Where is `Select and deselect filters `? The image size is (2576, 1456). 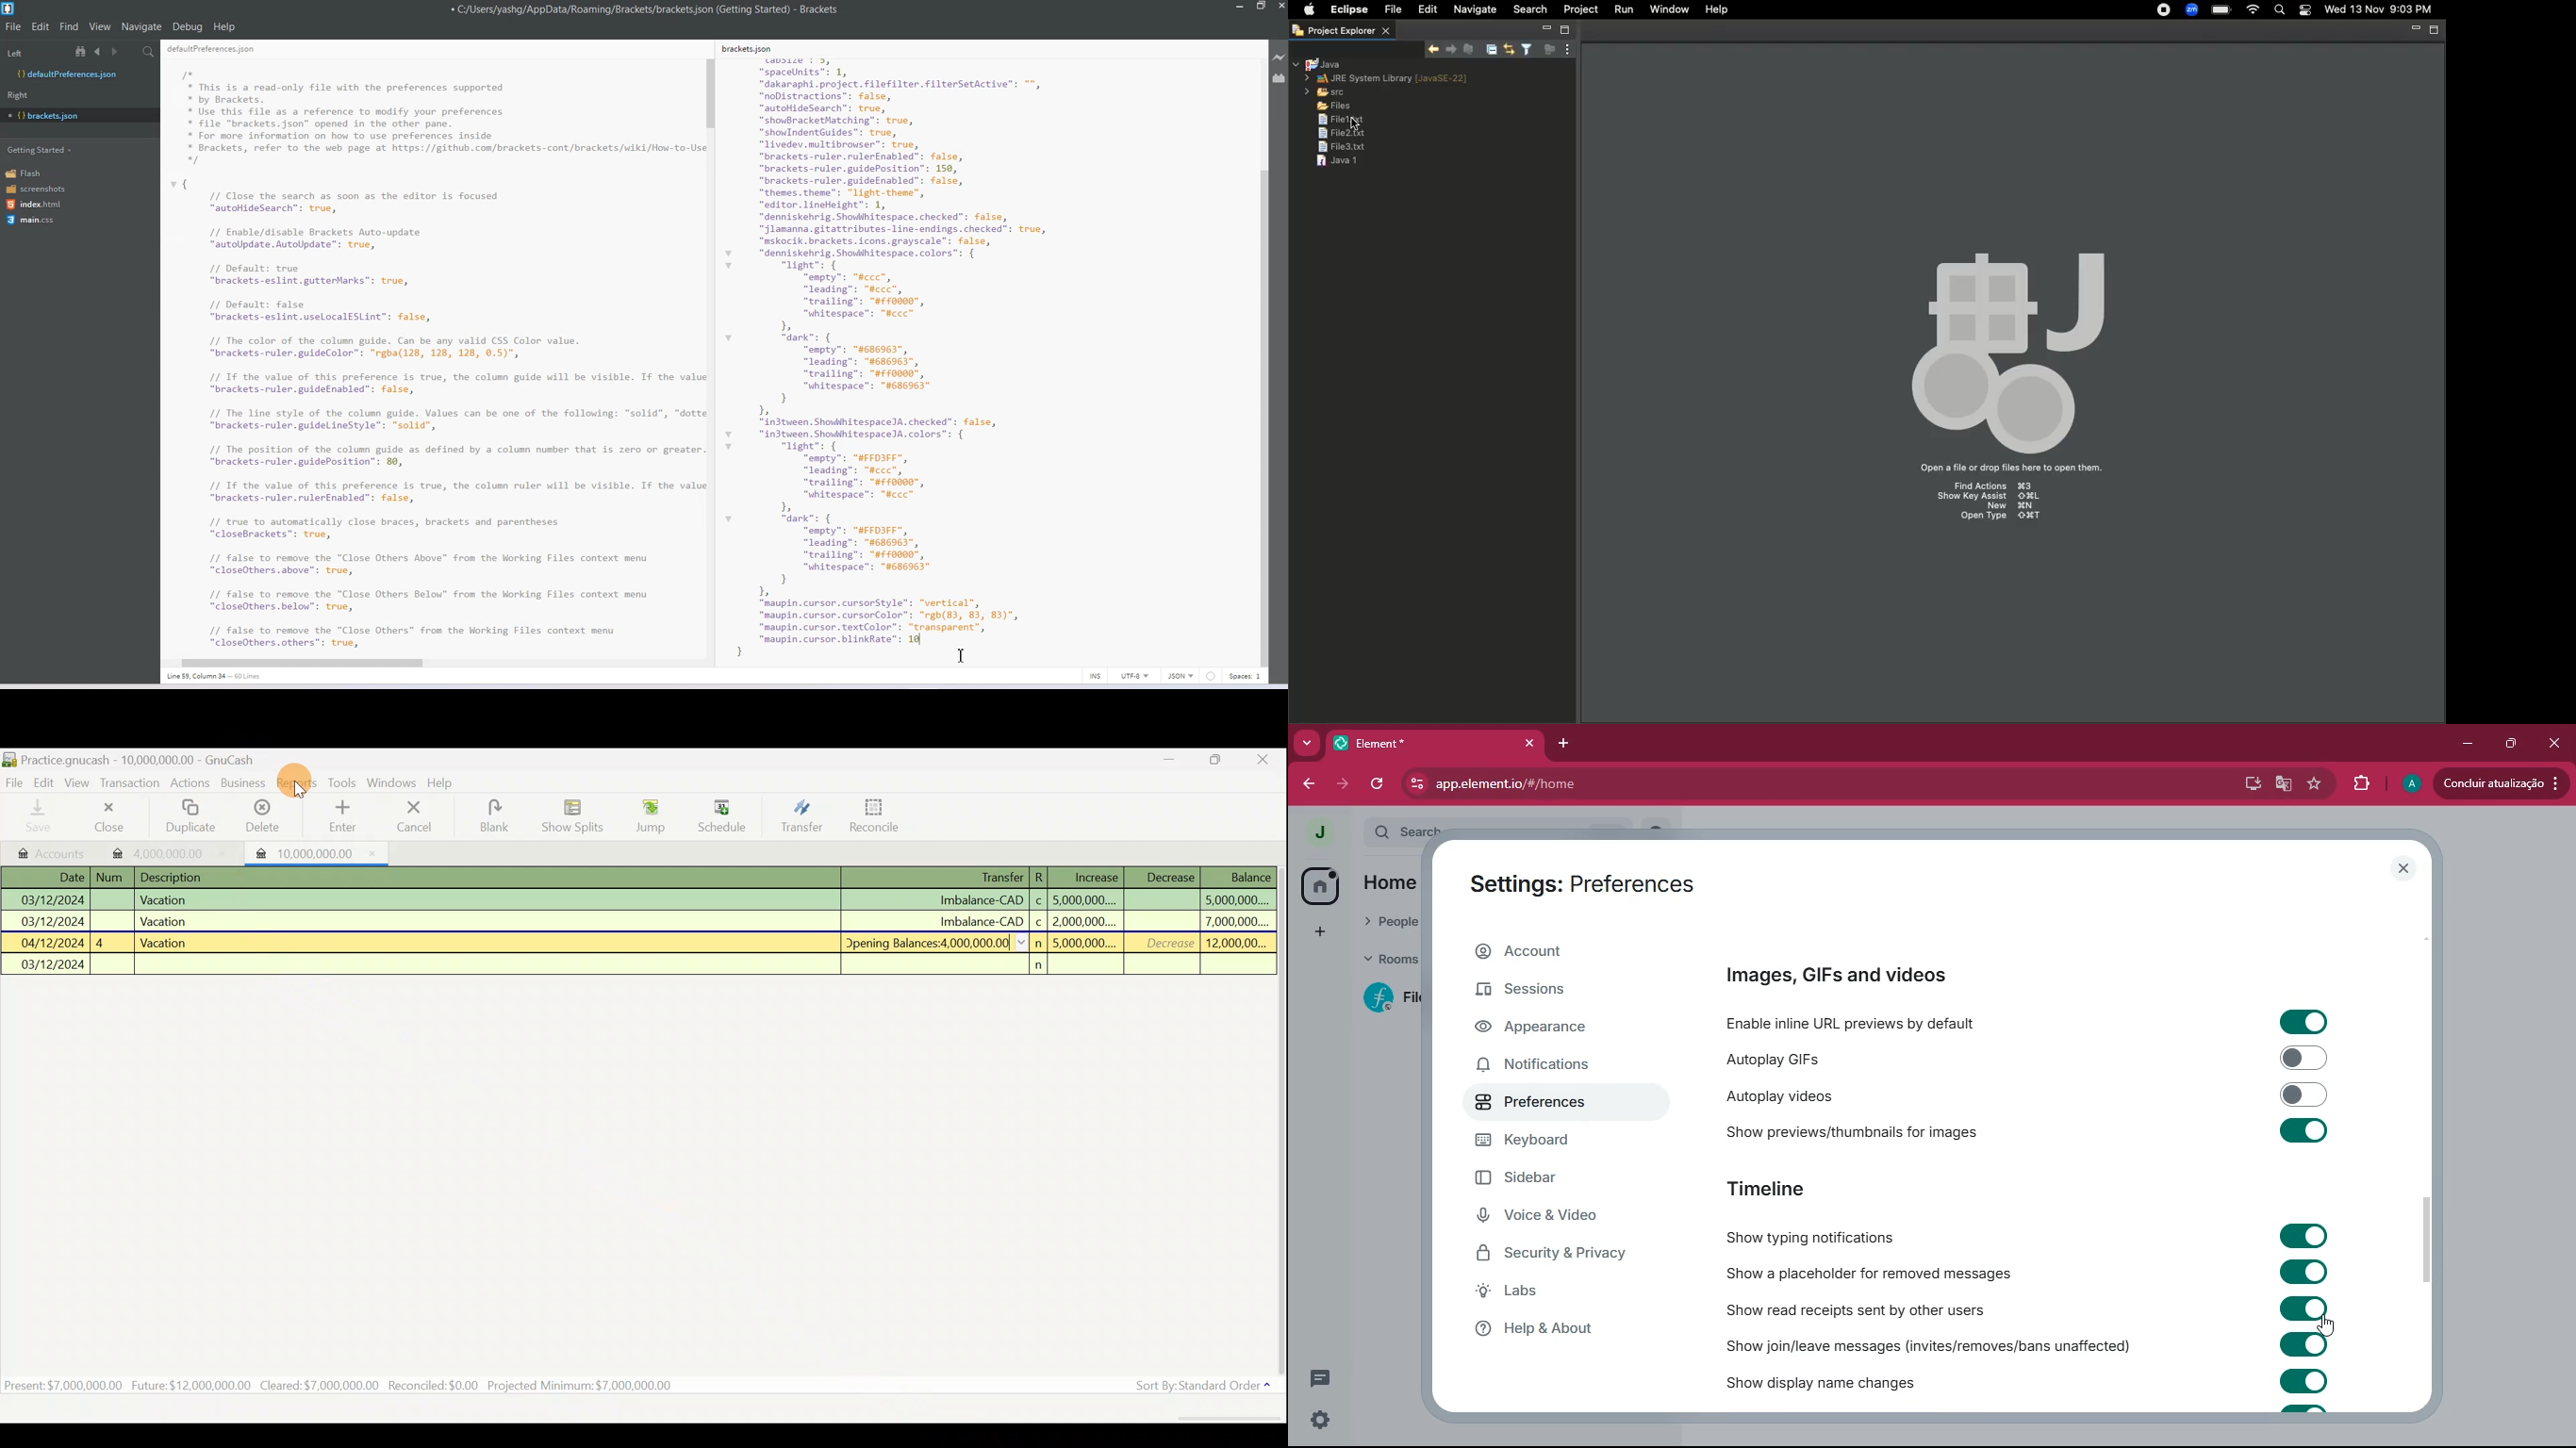
Select and deselect filters  is located at coordinates (1525, 50).